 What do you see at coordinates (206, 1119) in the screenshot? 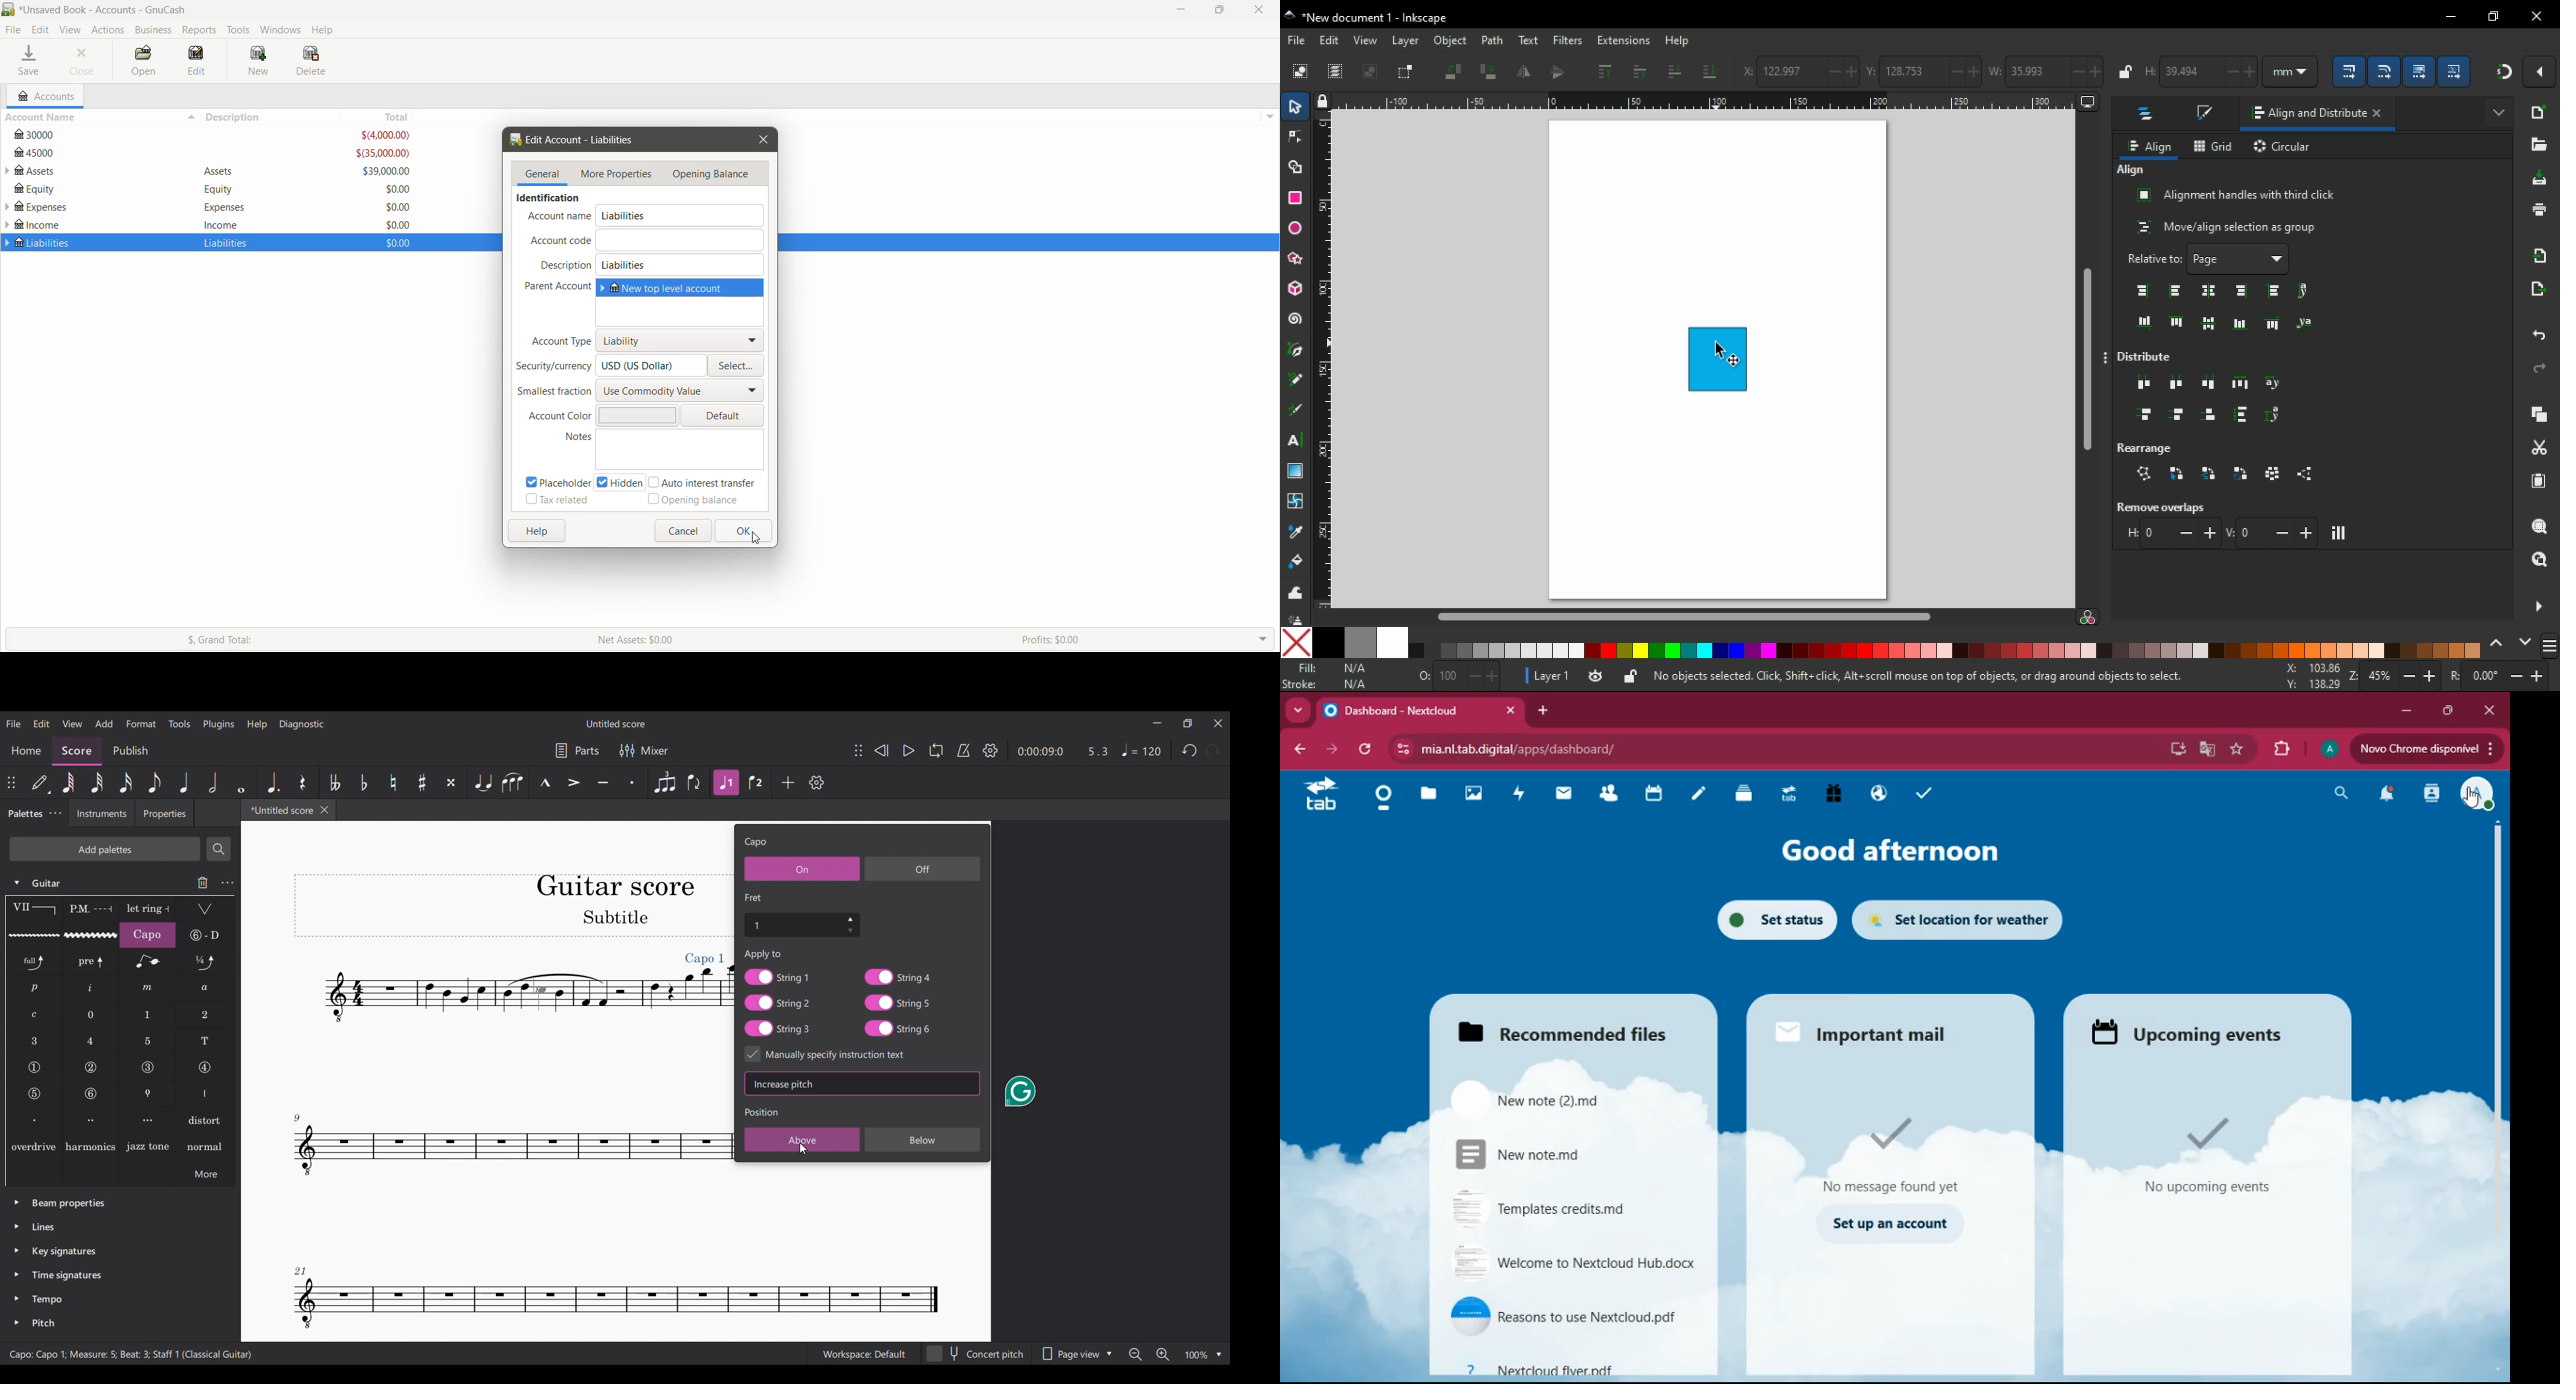
I see `Distort` at bounding box center [206, 1119].